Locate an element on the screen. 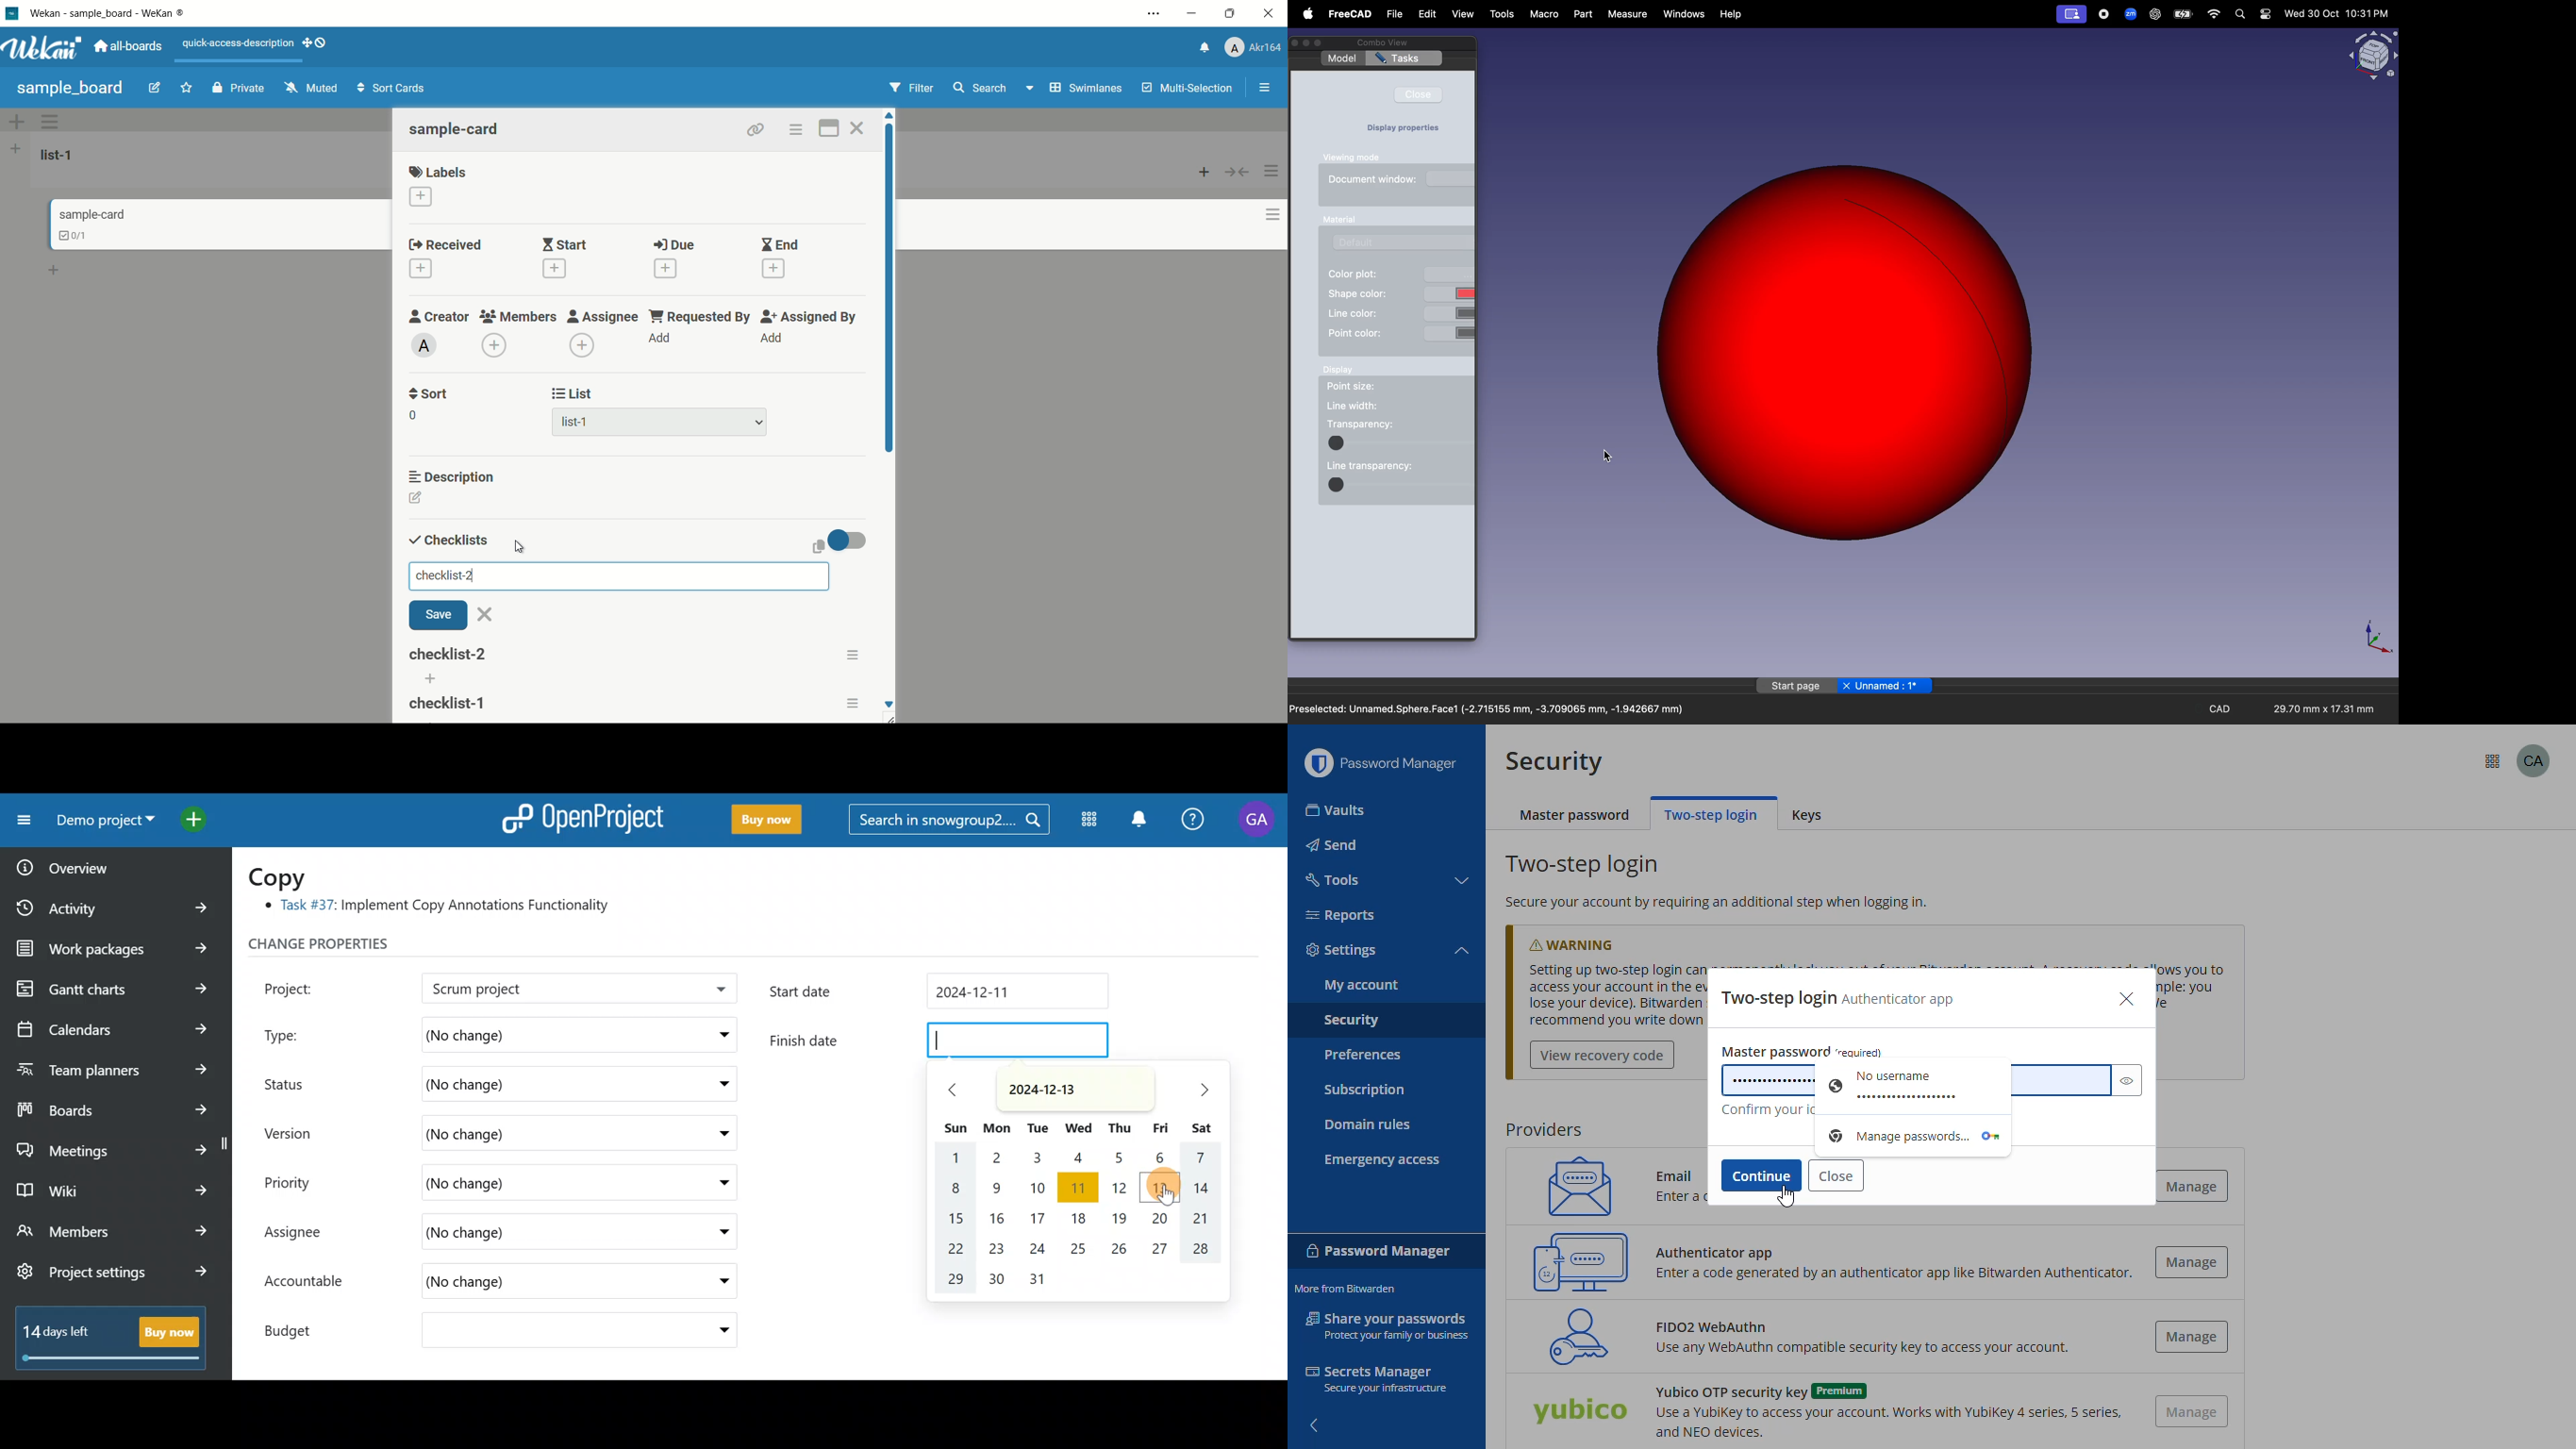 The height and width of the screenshot is (1456, 2576). members is located at coordinates (517, 317).